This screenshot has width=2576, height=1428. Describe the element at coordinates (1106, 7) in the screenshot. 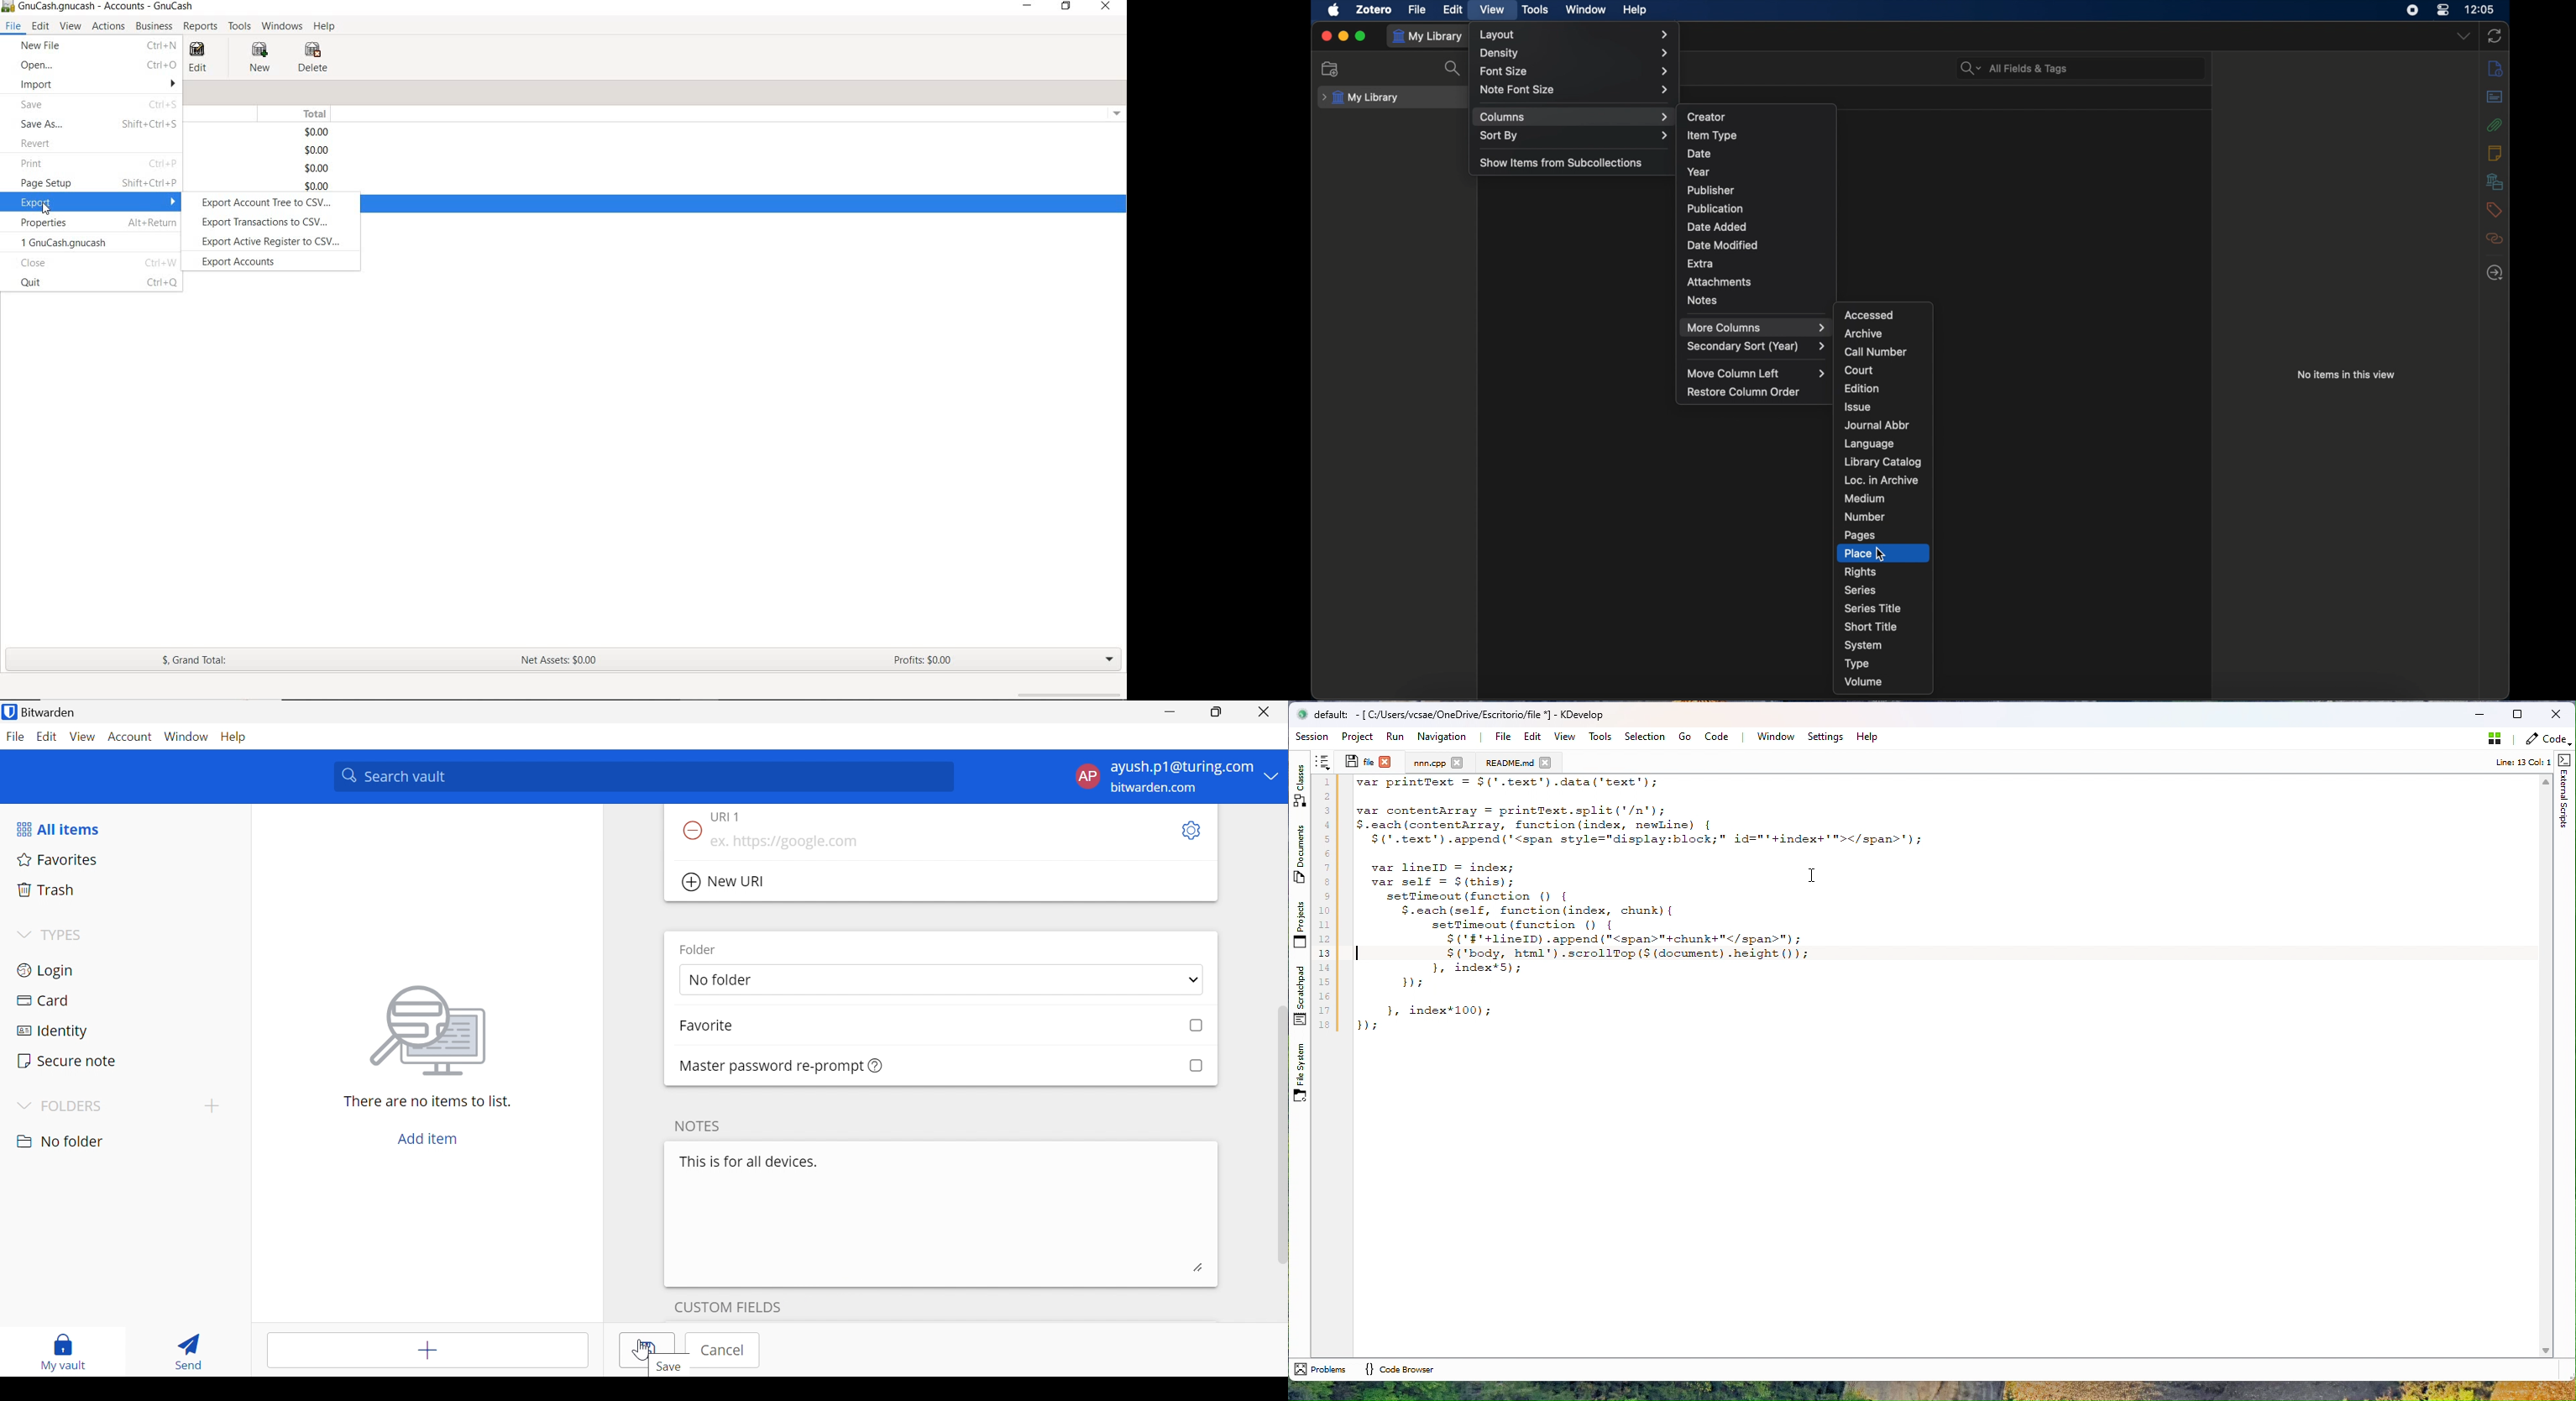

I see `CLOSE` at that location.